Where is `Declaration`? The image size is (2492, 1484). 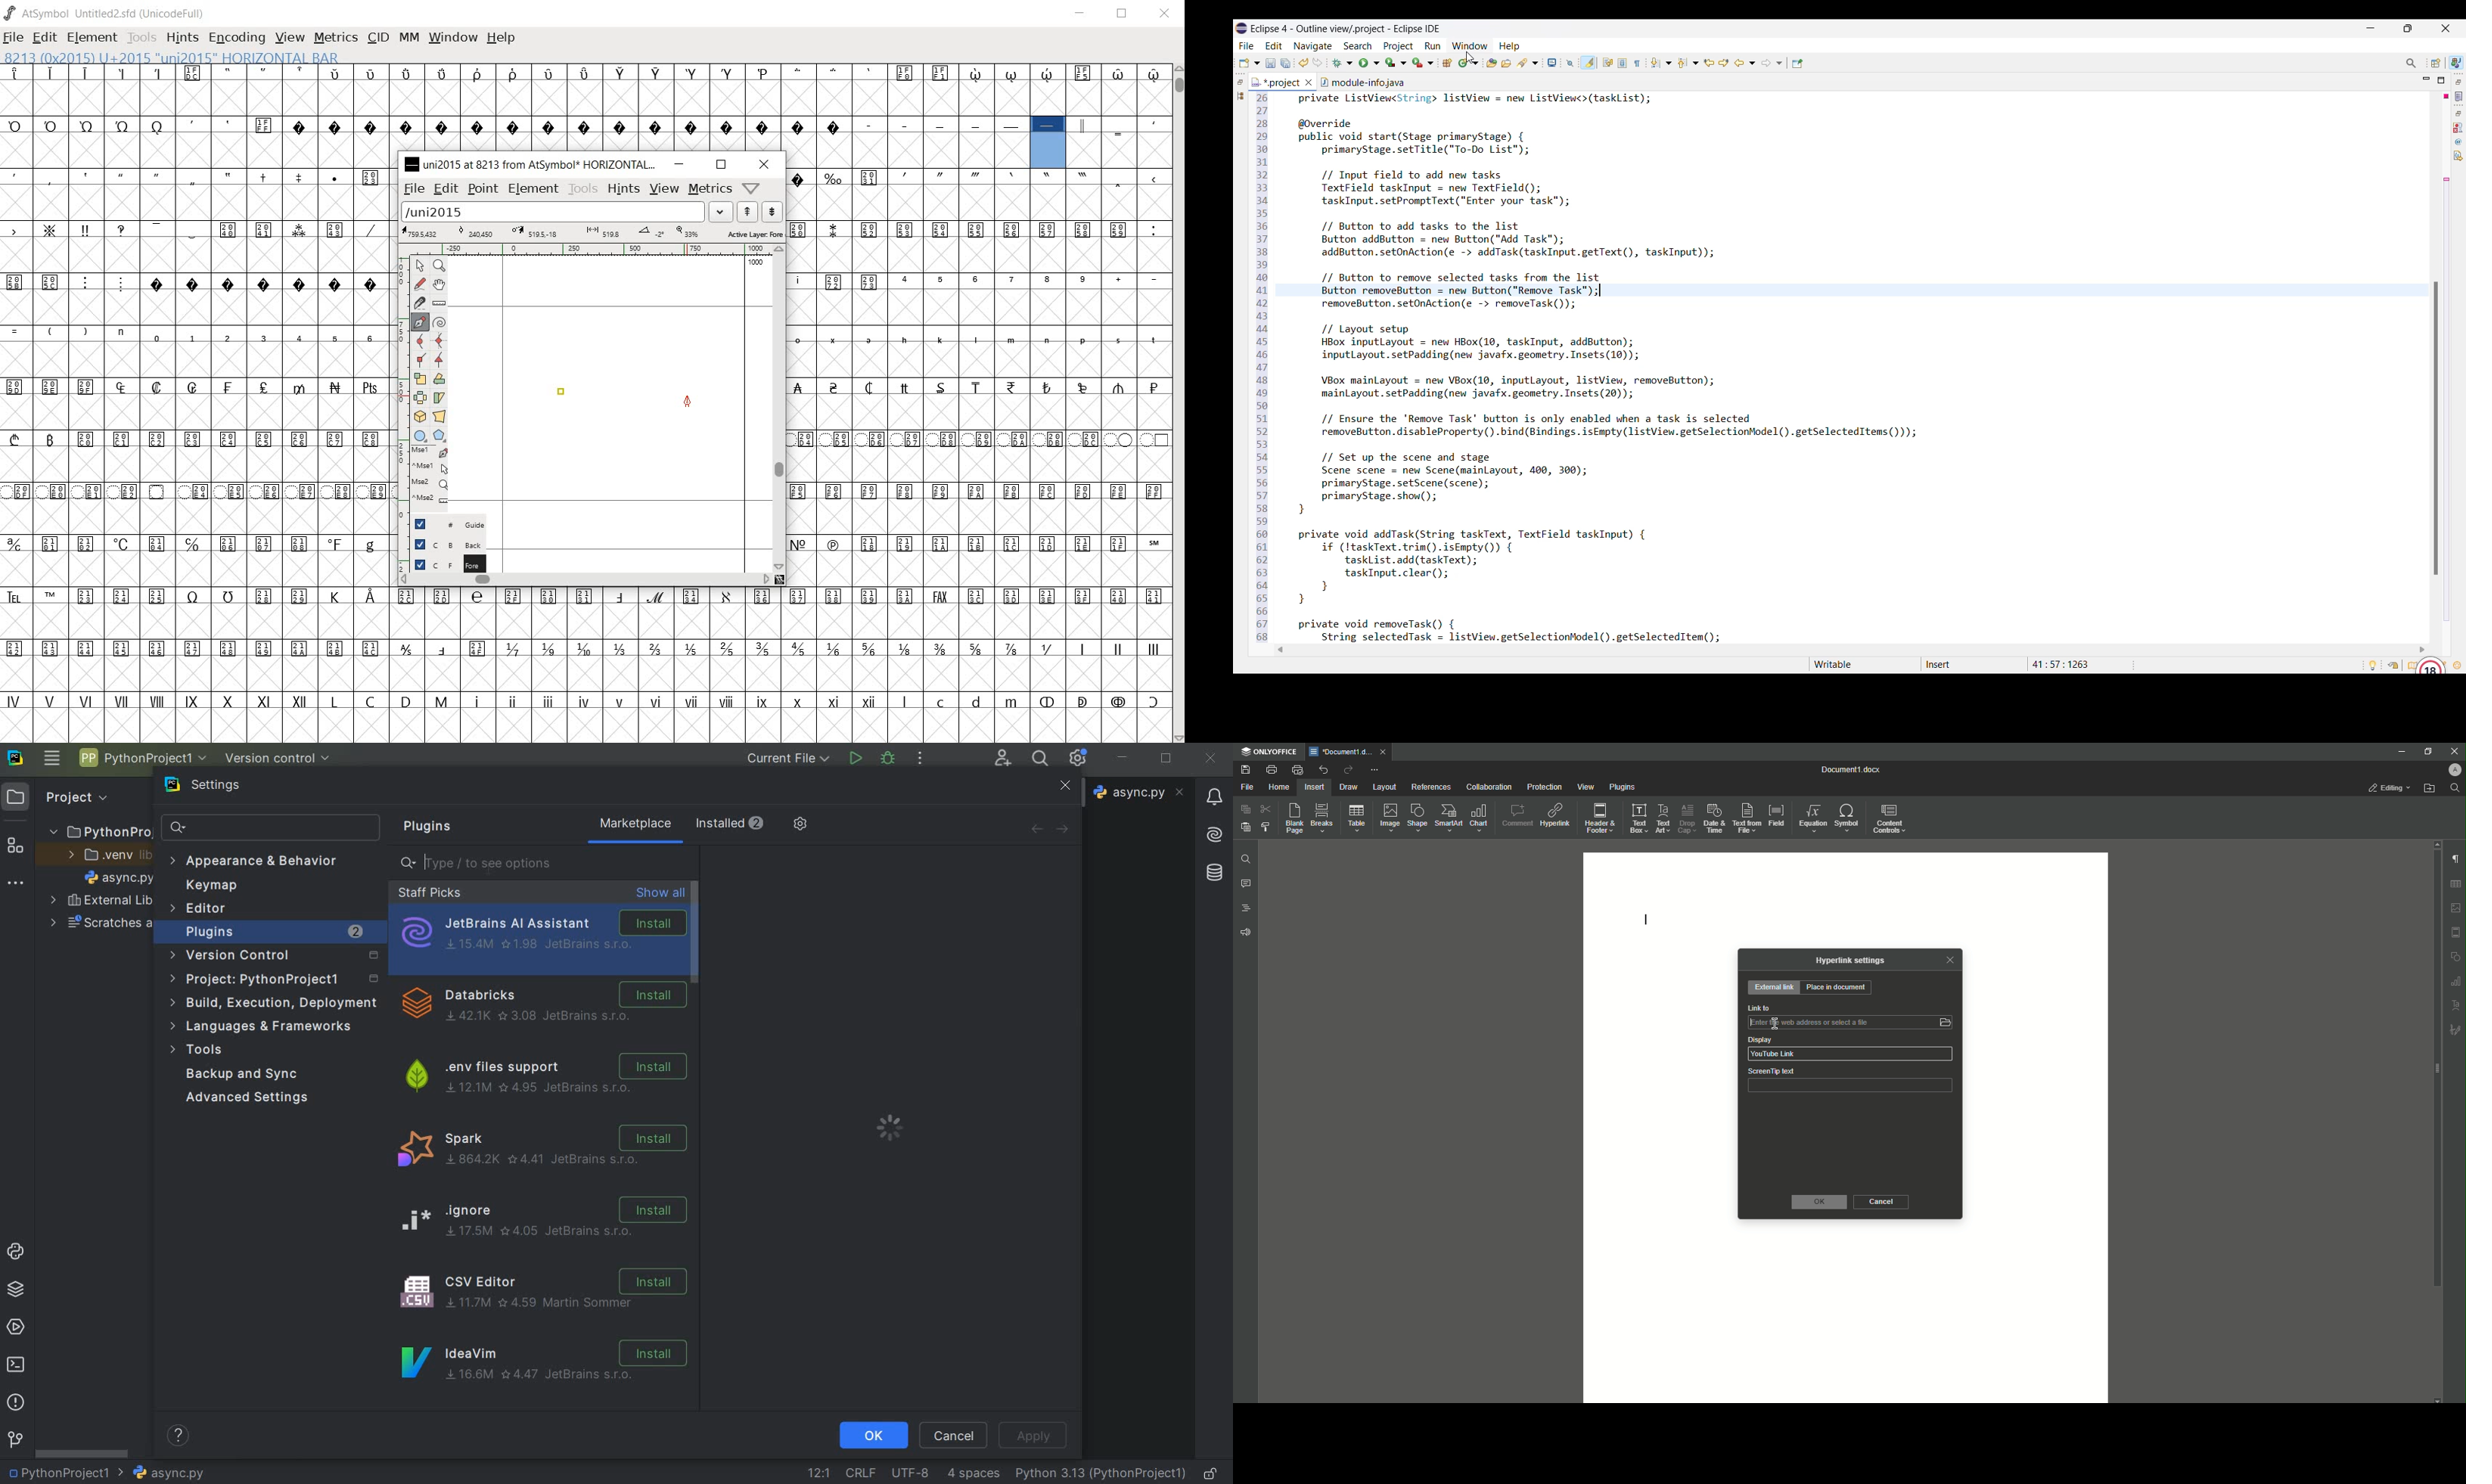 Declaration is located at coordinates (2458, 156).